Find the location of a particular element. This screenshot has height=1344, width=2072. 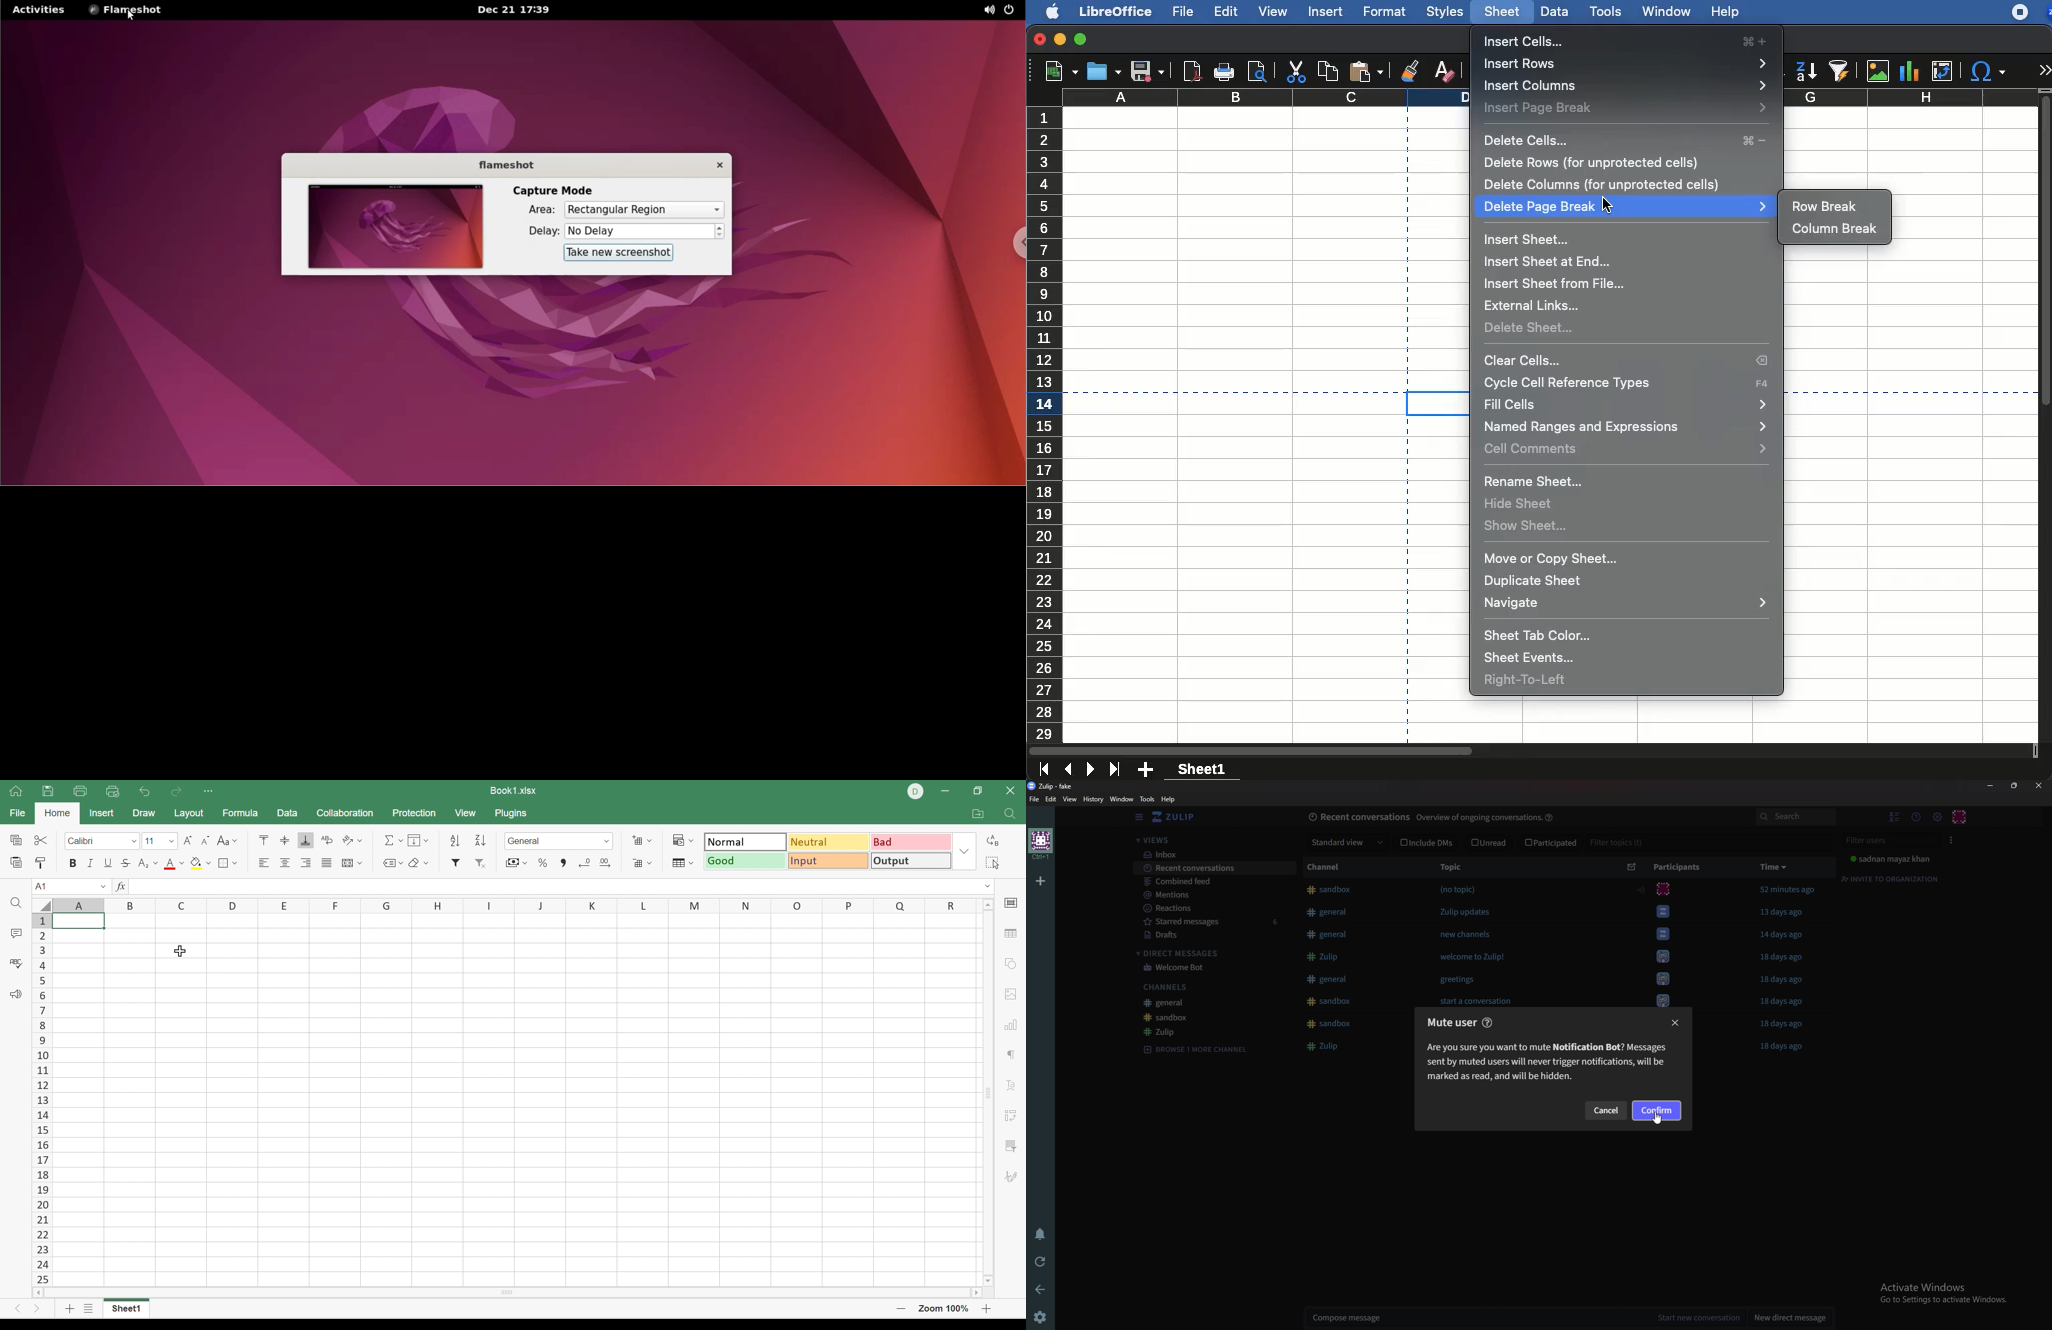

Drop Down is located at coordinates (985, 885).